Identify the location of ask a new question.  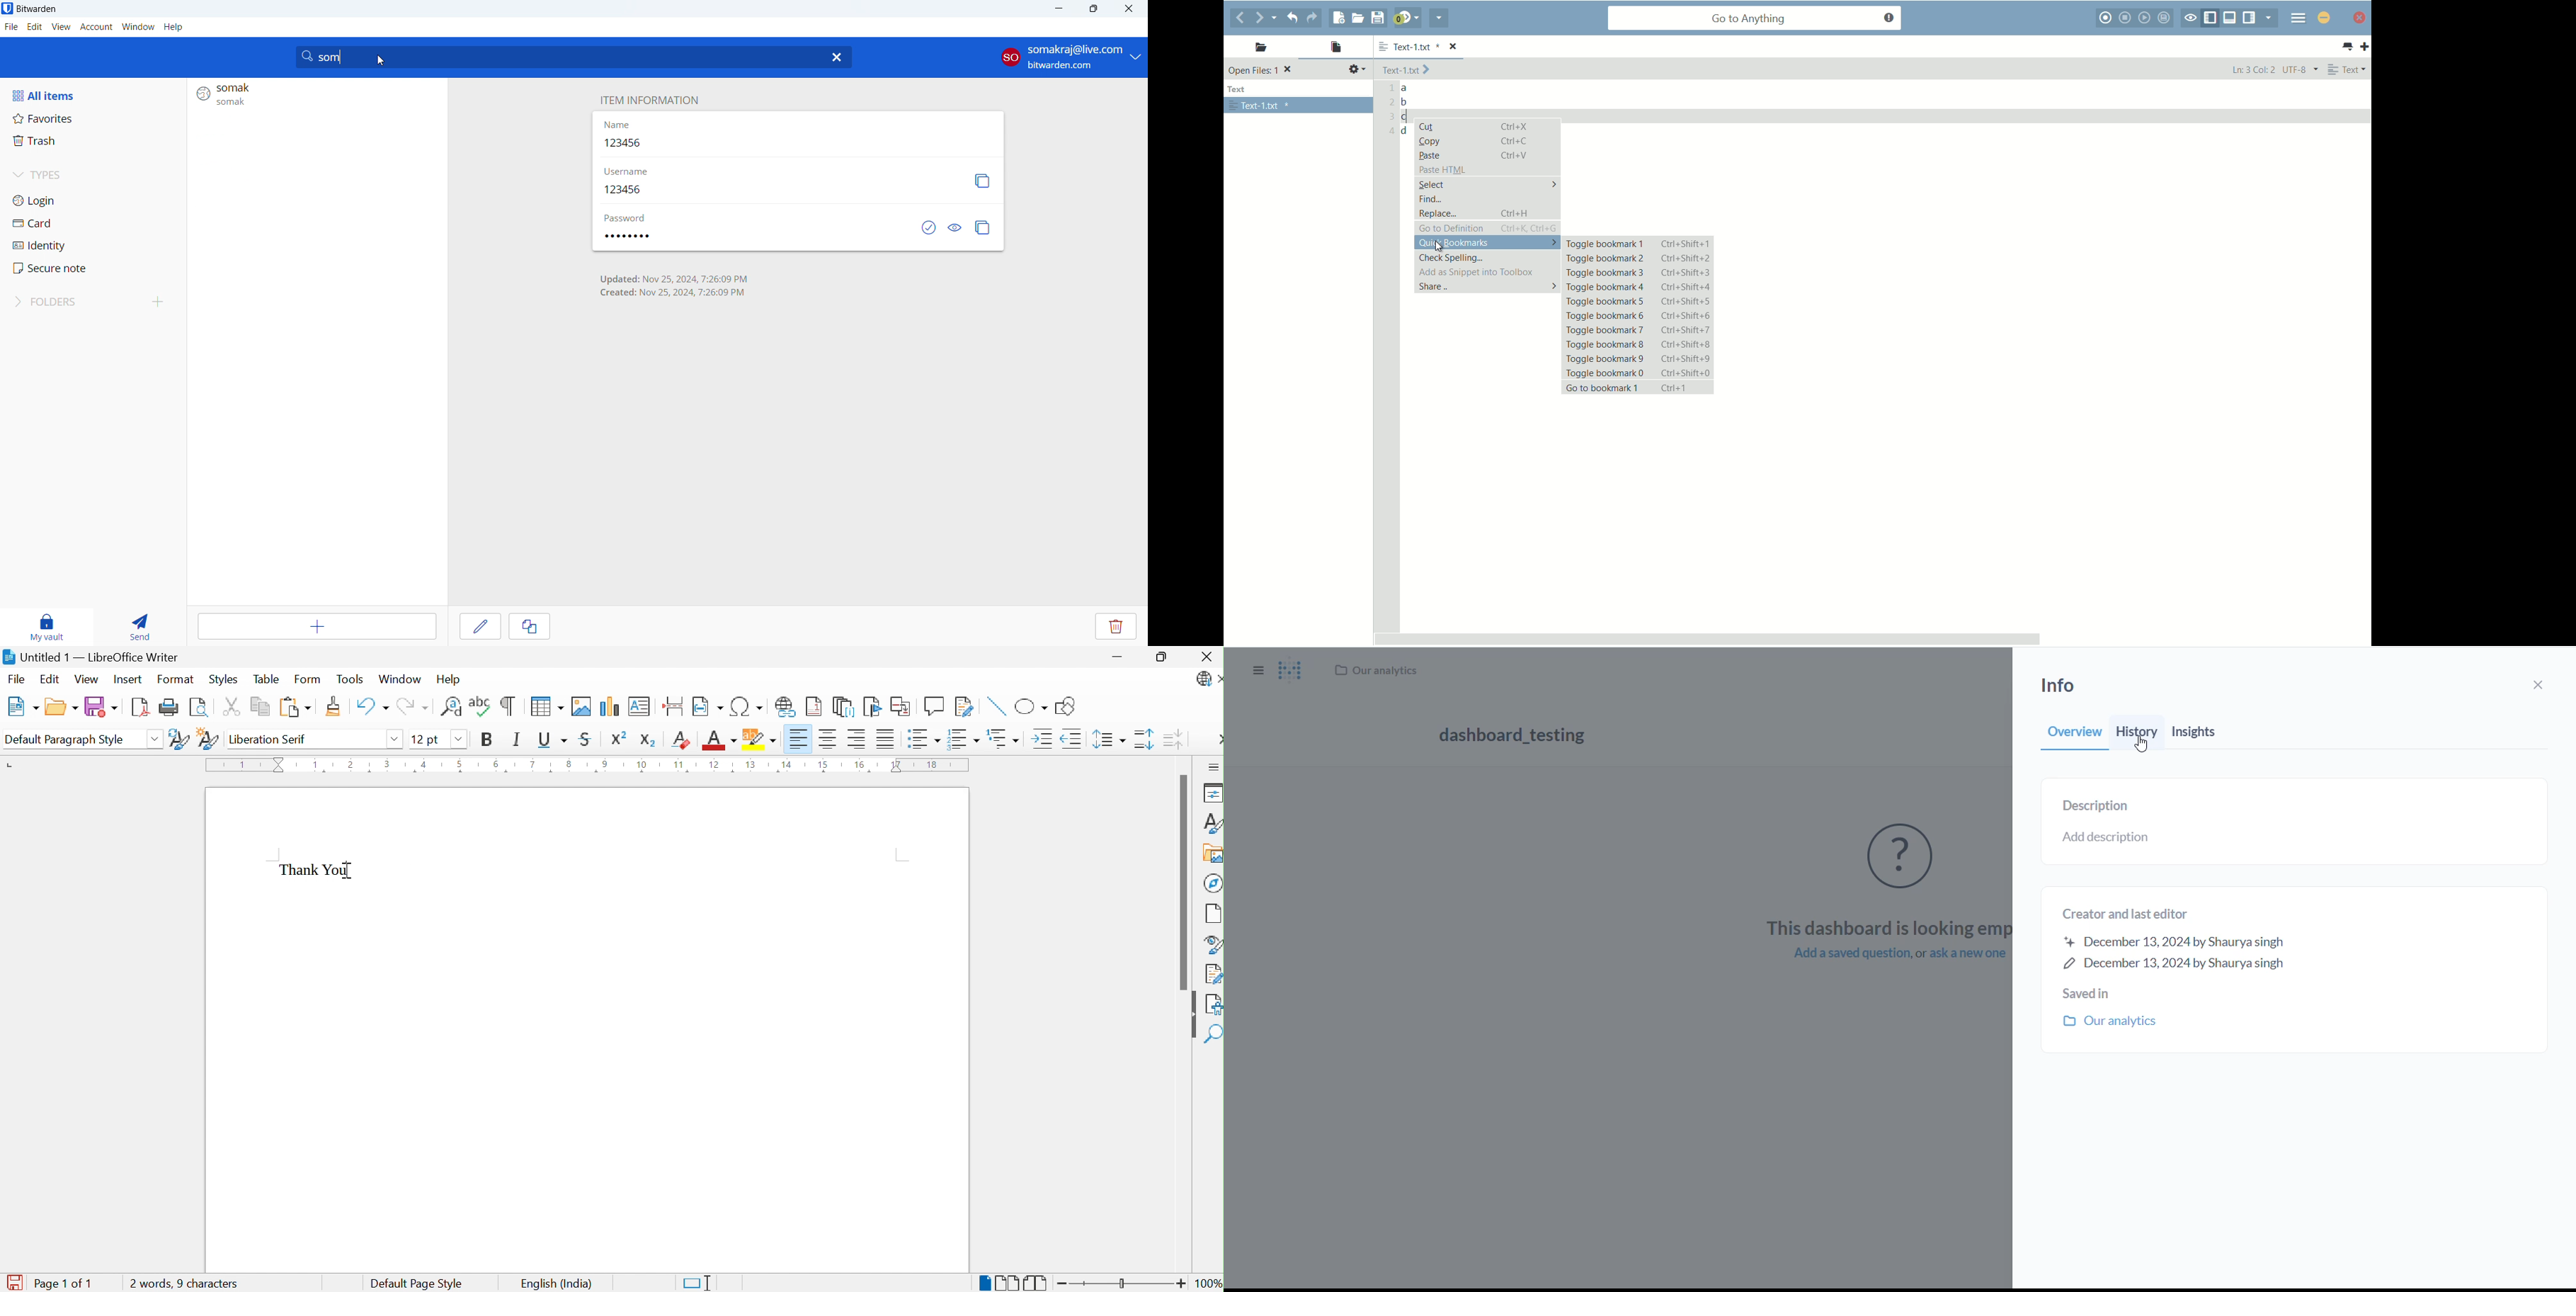
(1968, 955).